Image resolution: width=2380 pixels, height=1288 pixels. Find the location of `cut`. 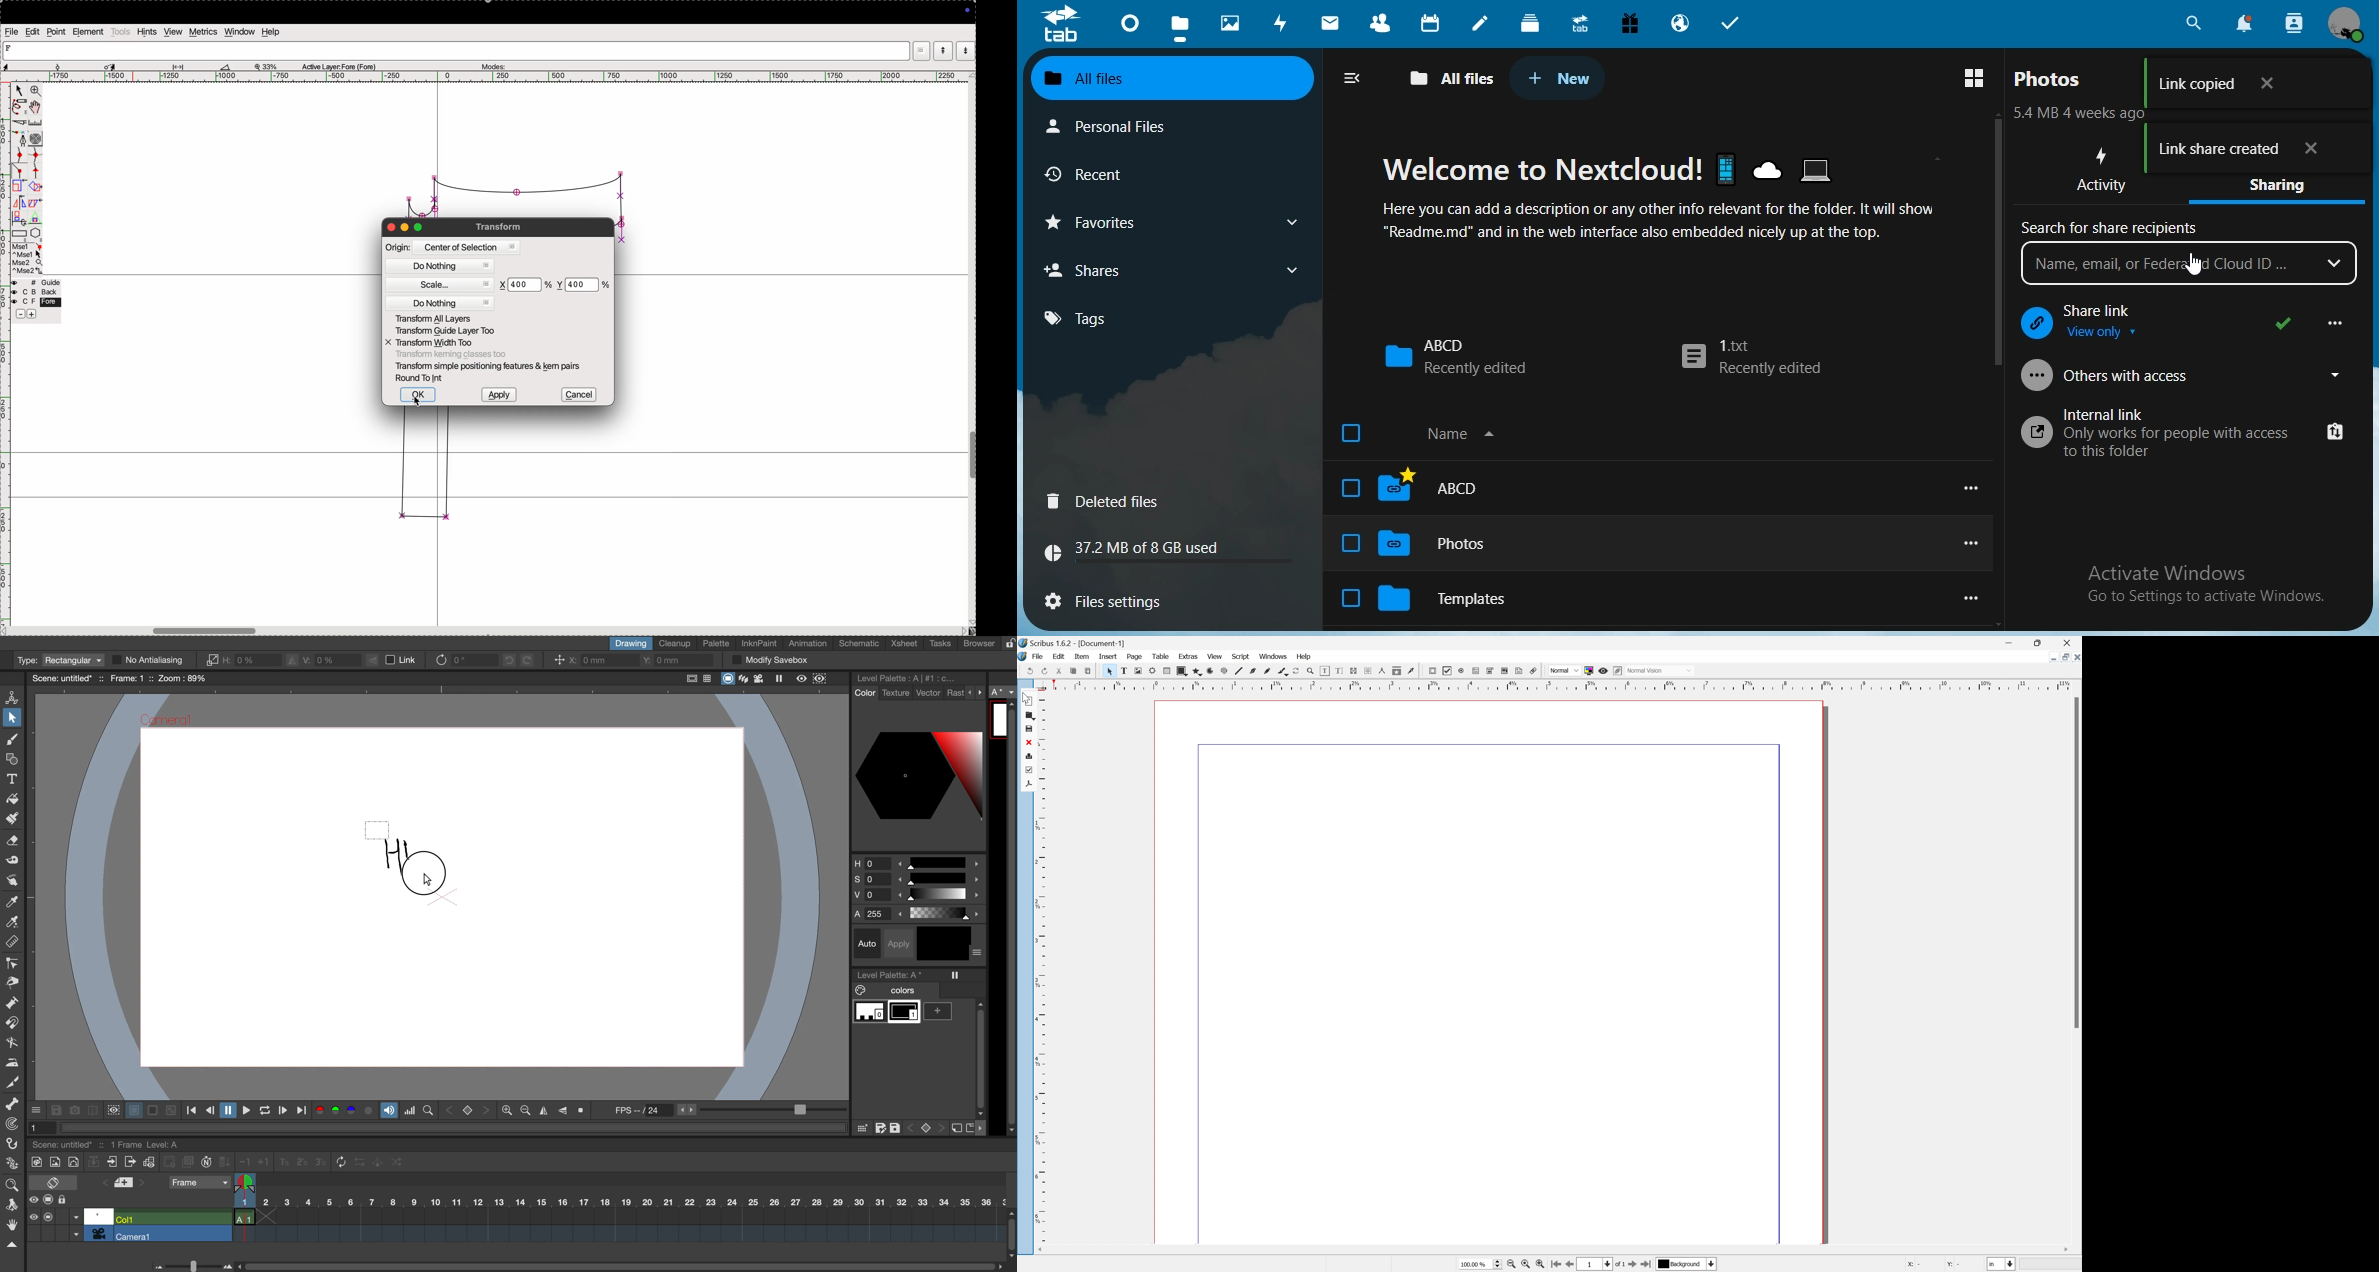

cut is located at coordinates (1167, 671).